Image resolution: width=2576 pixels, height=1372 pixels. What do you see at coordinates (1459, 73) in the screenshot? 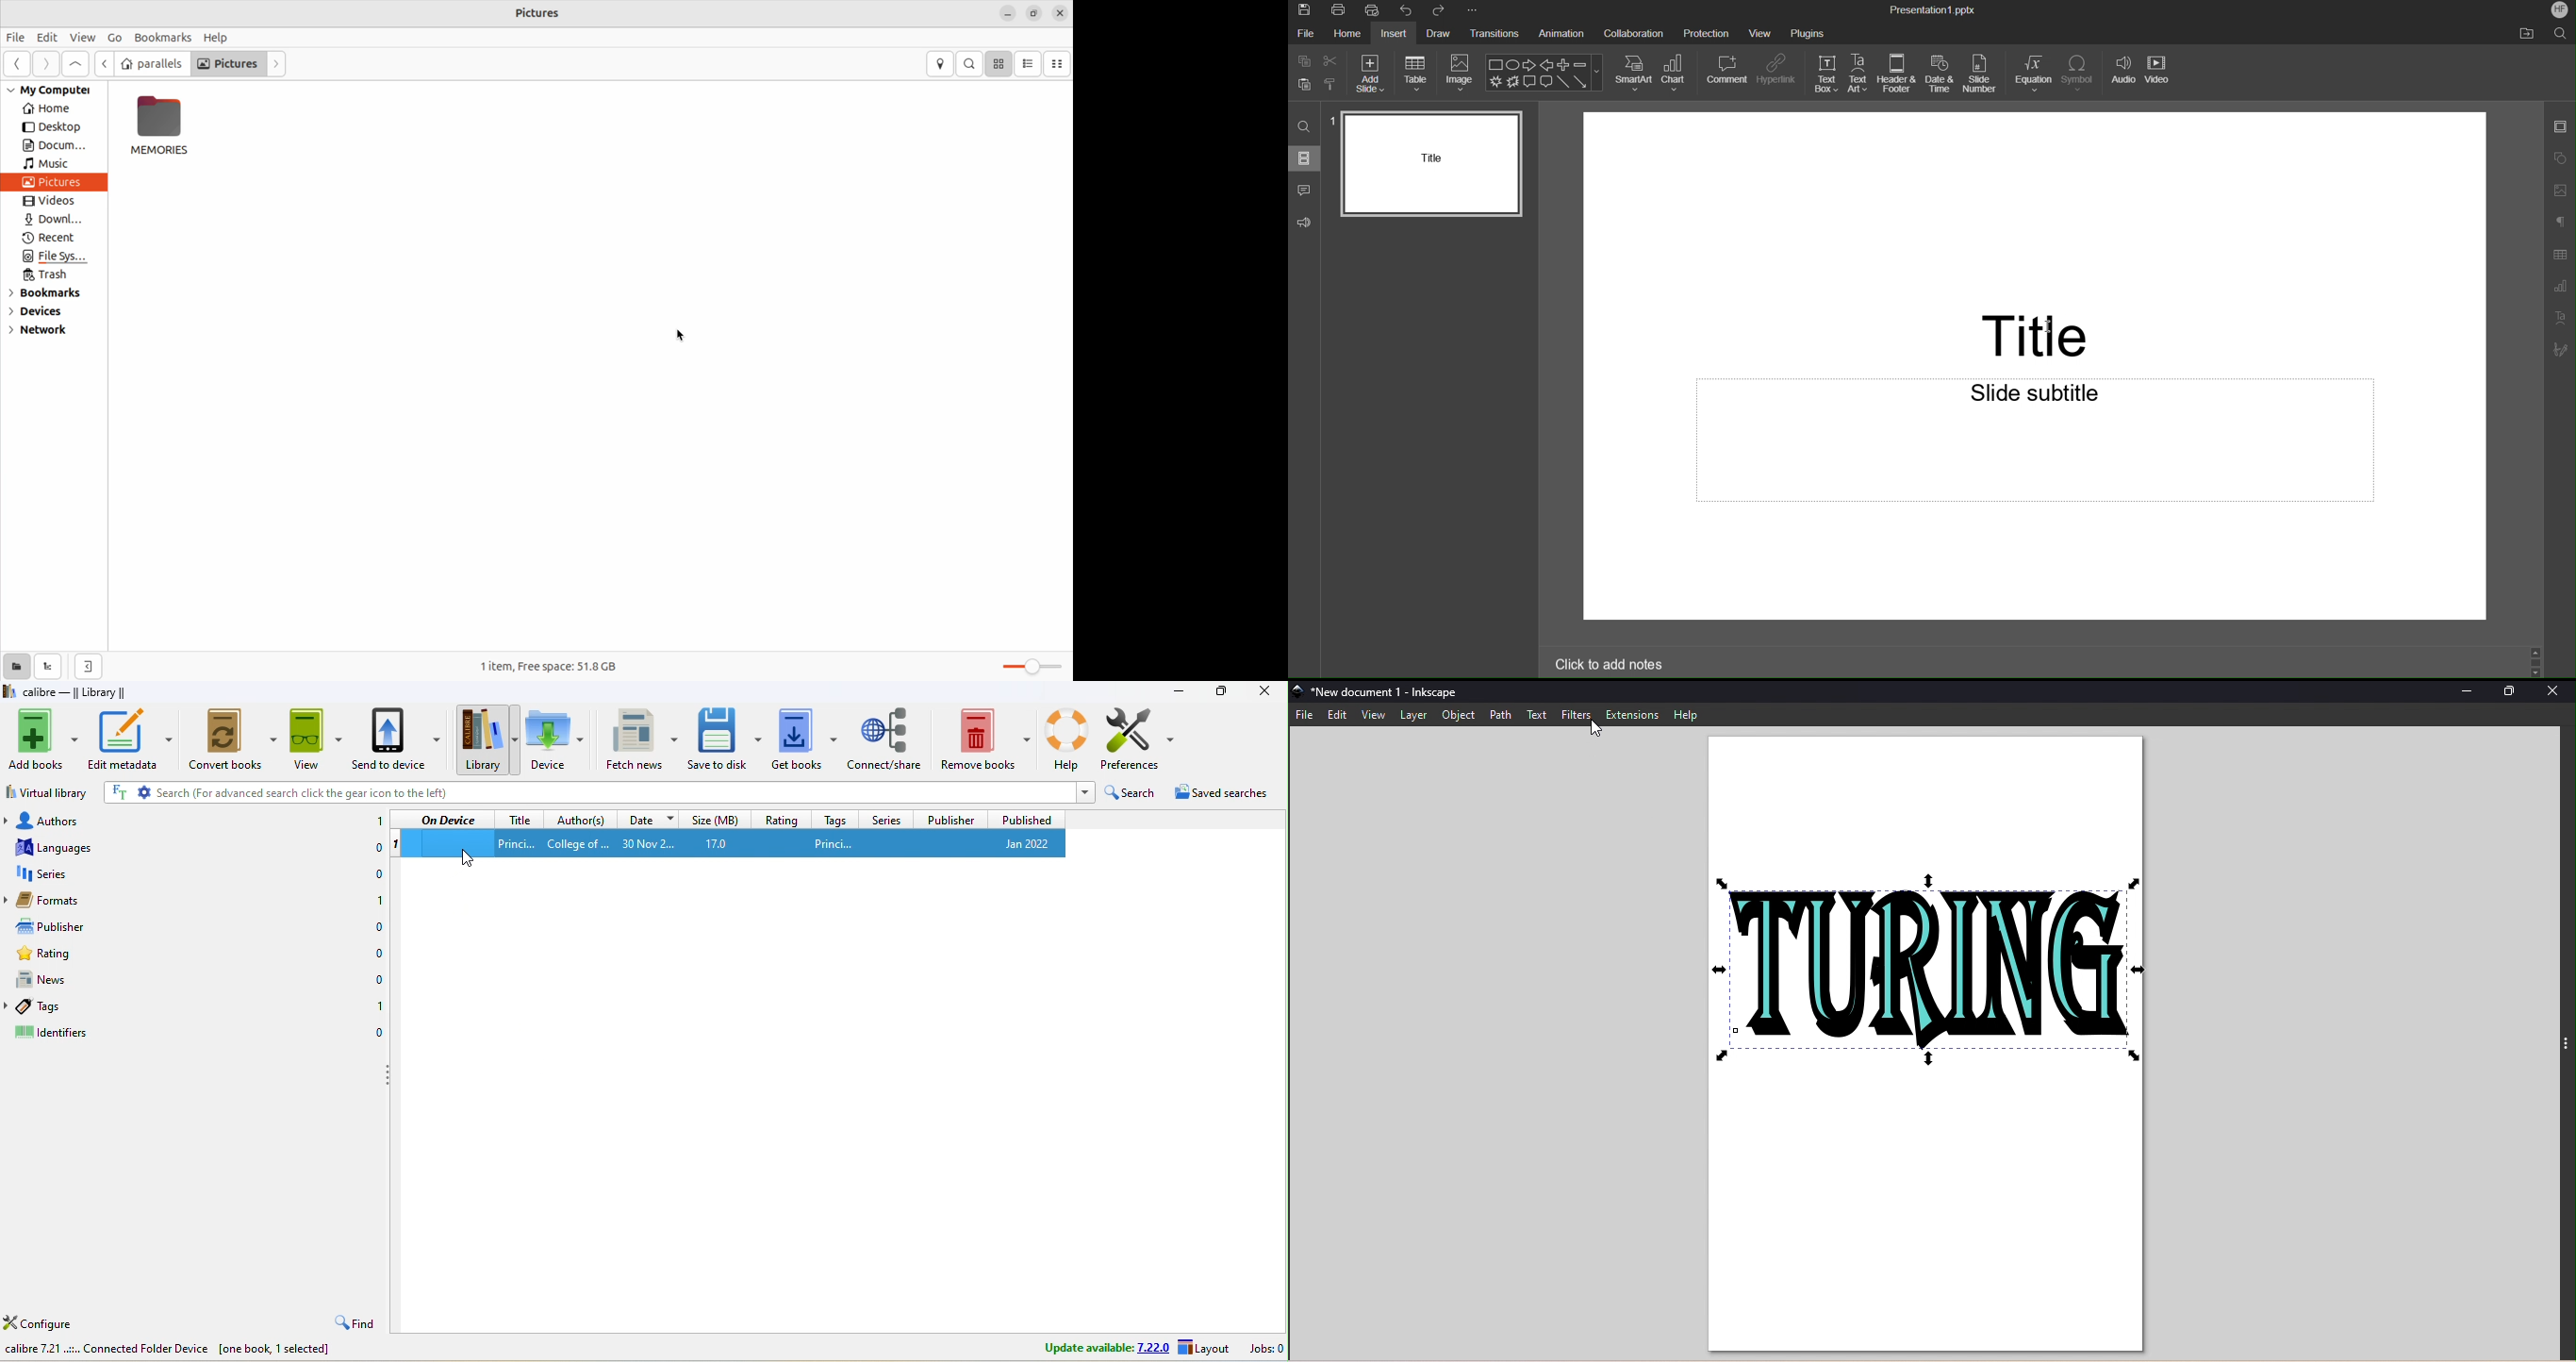
I see `Image` at bounding box center [1459, 73].